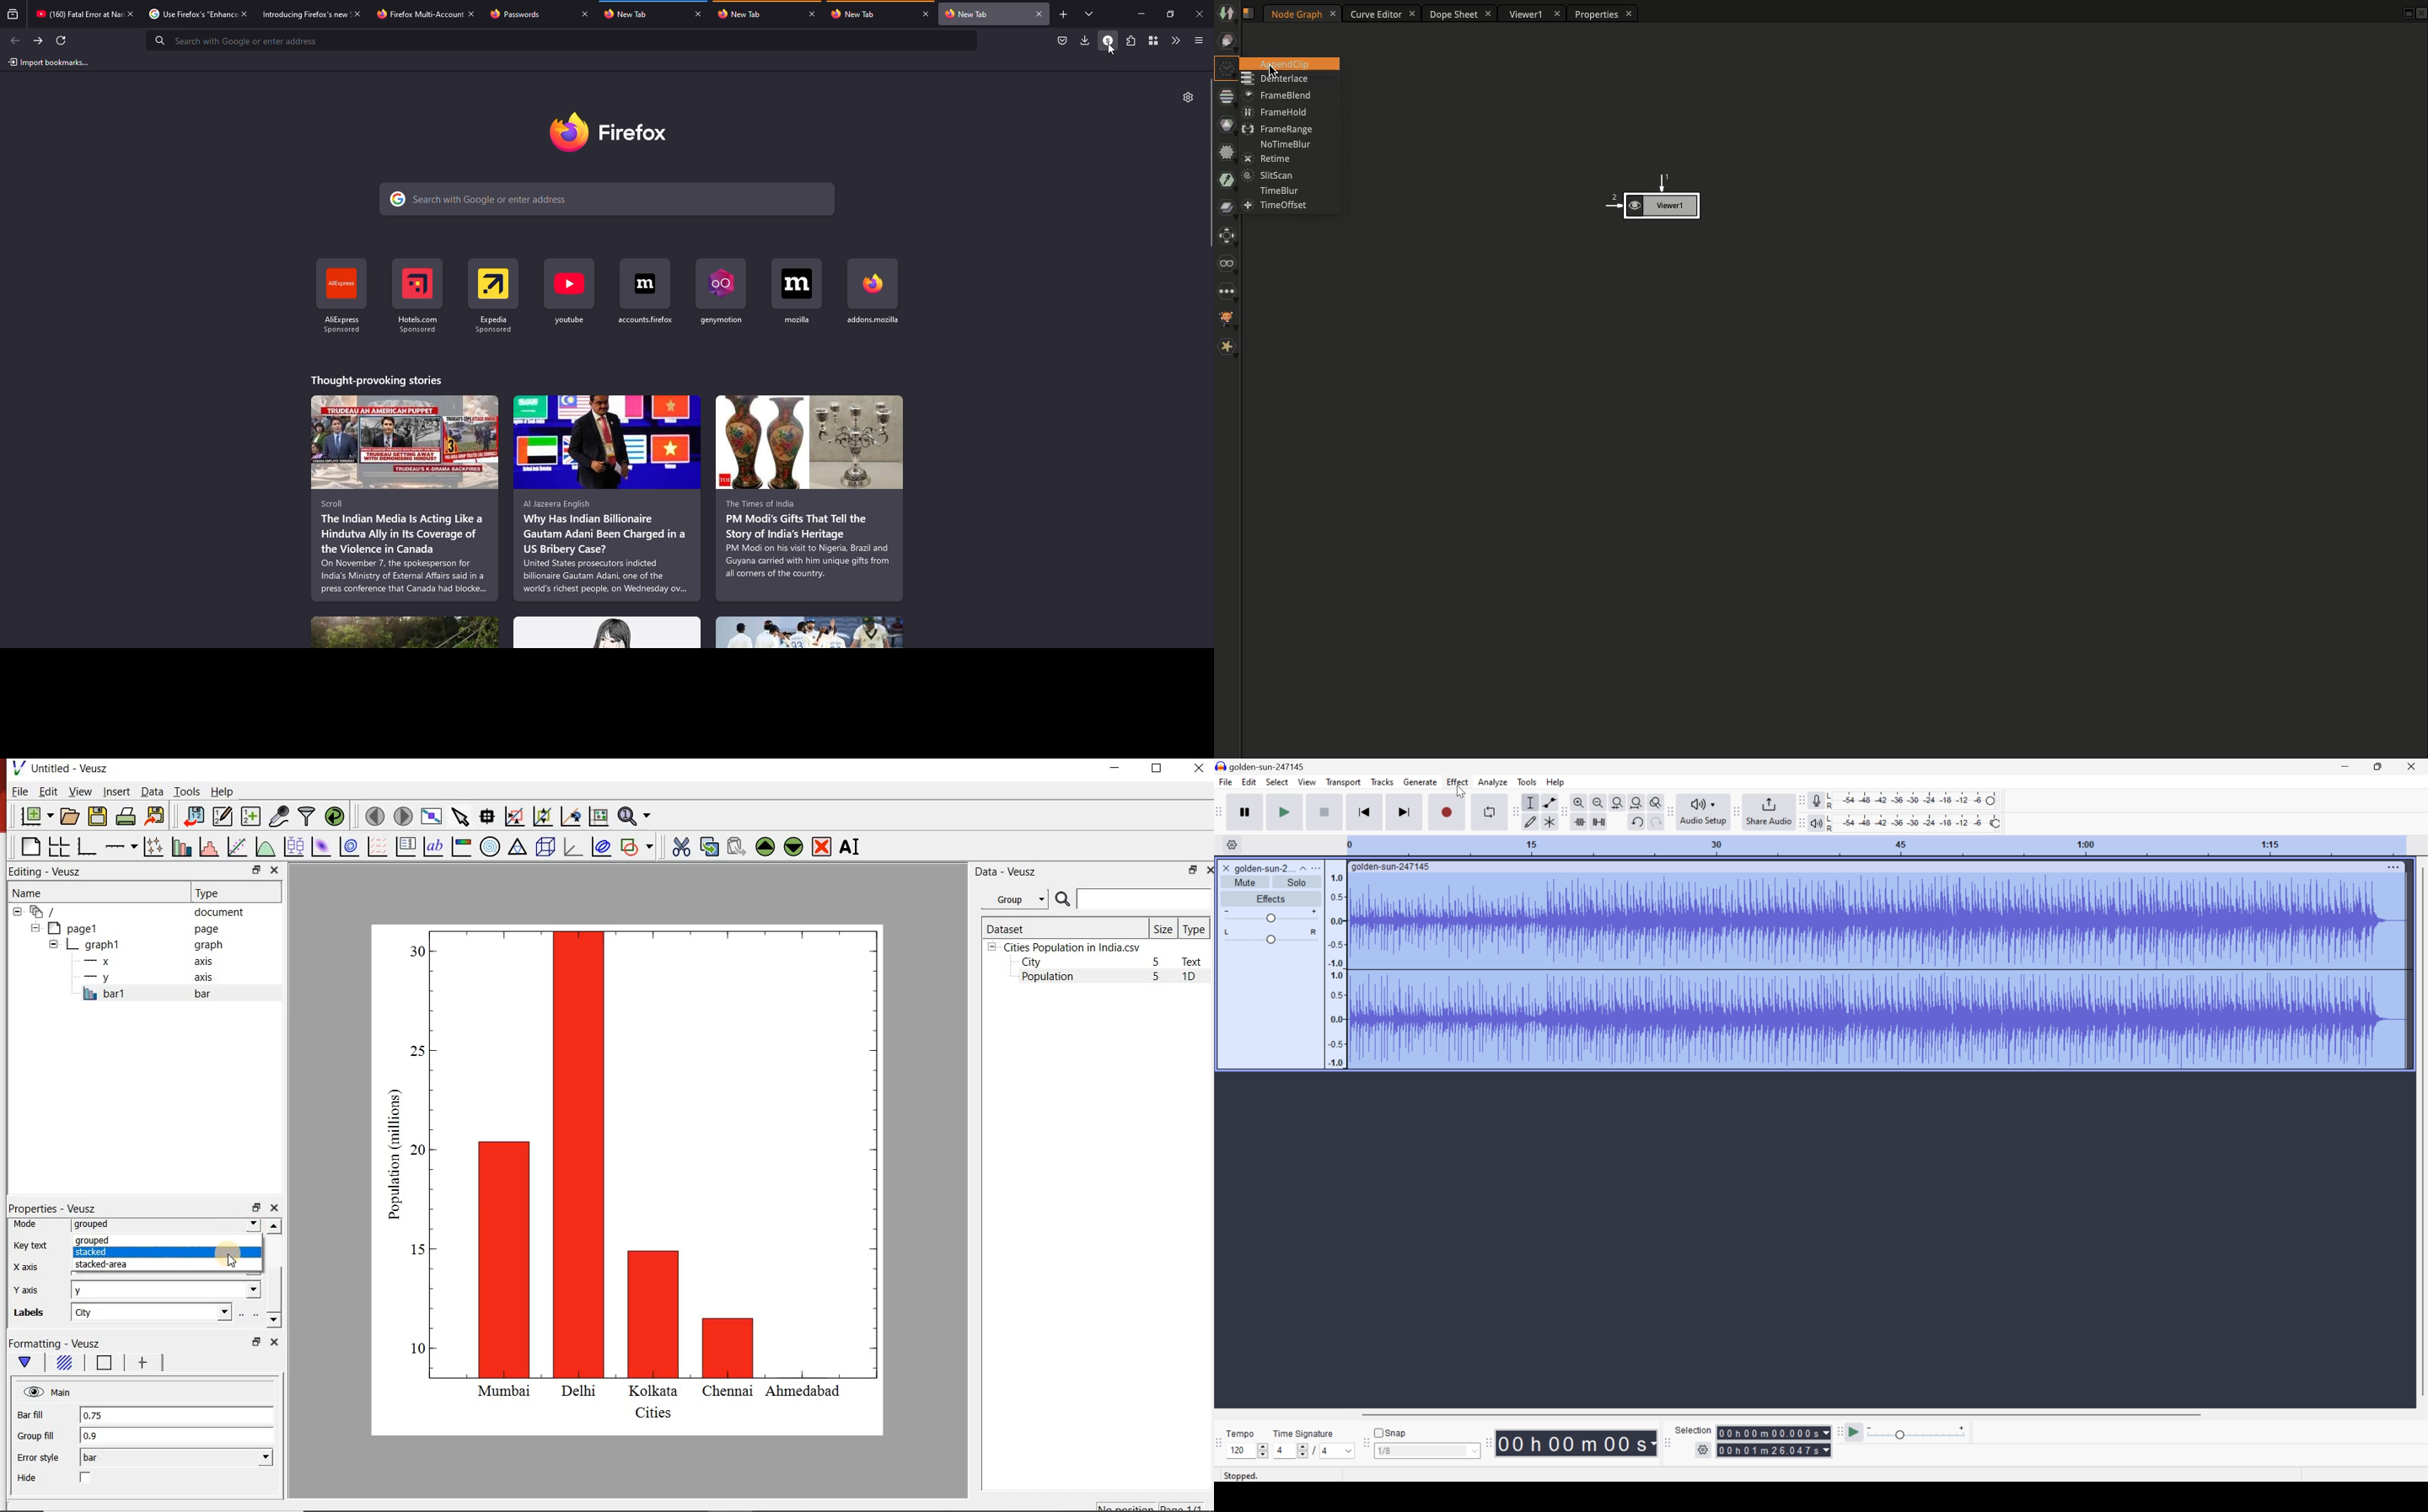 The width and height of the screenshot is (2436, 1512). Describe the element at coordinates (1088, 13) in the screenshot. I see `tabs` at that location.